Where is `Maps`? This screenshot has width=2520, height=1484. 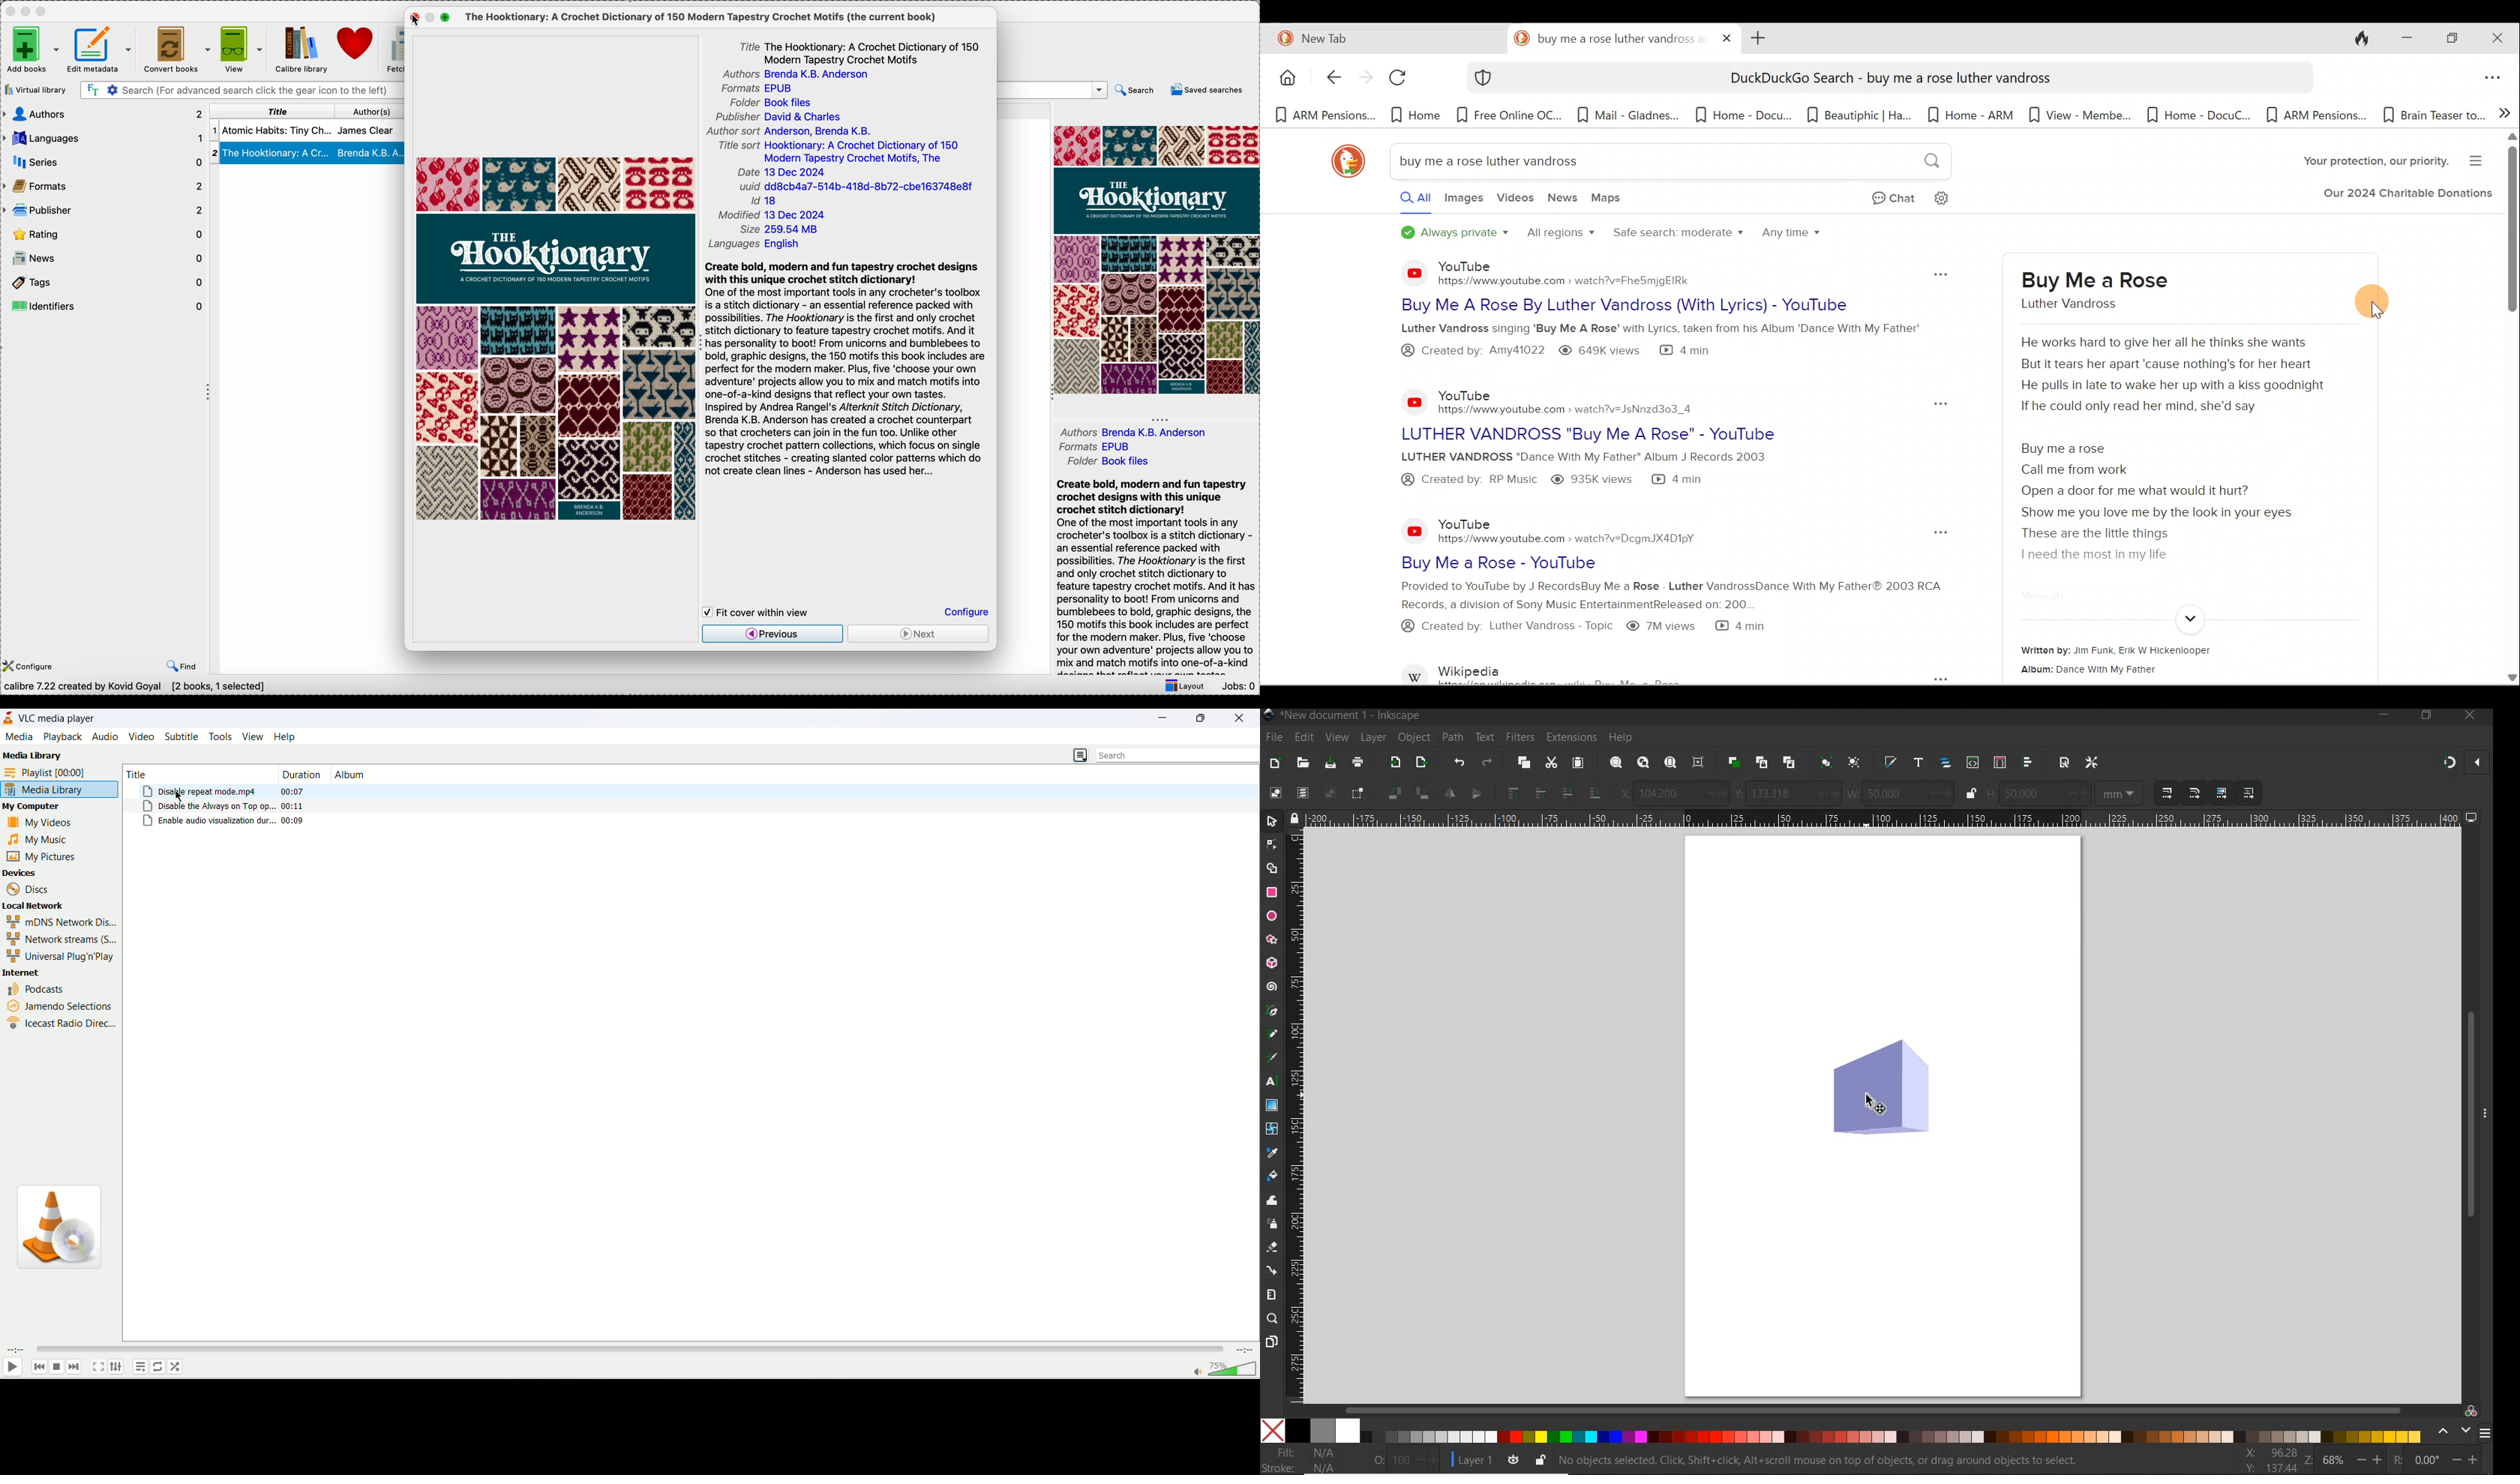
Maps is located at coordinates (1610, 200).